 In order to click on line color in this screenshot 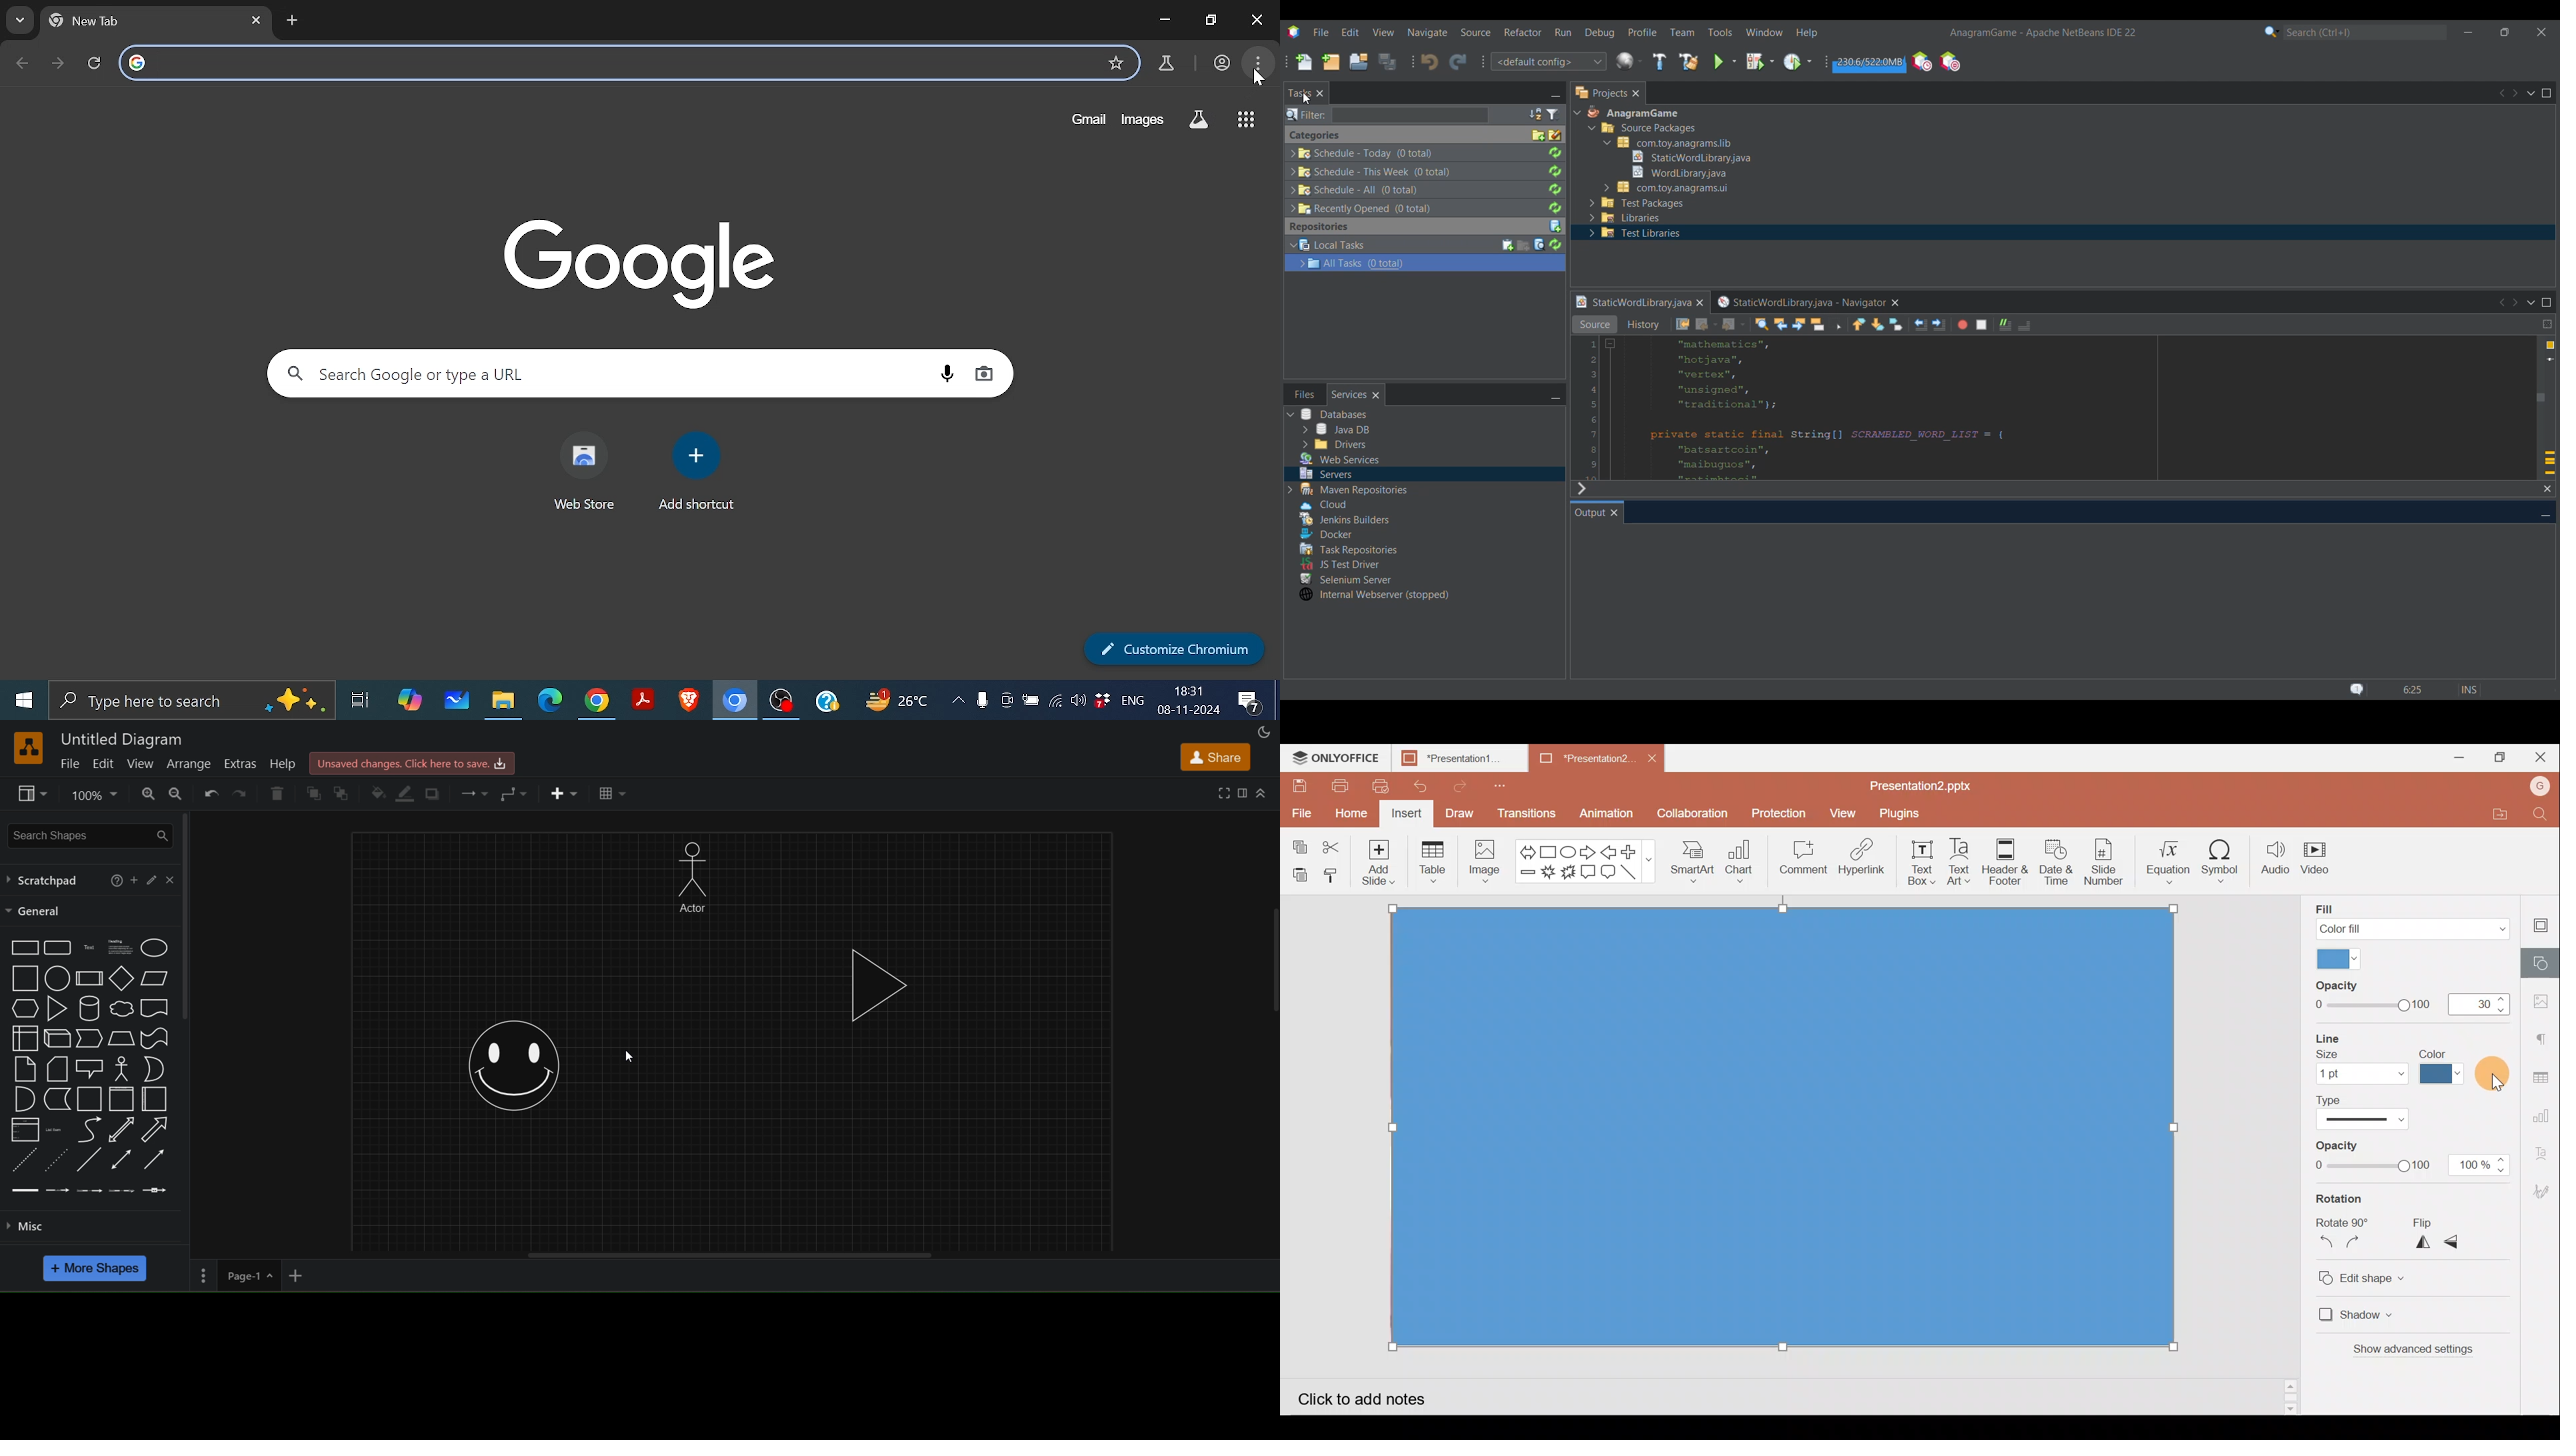, I will do `click(409, 794)`.